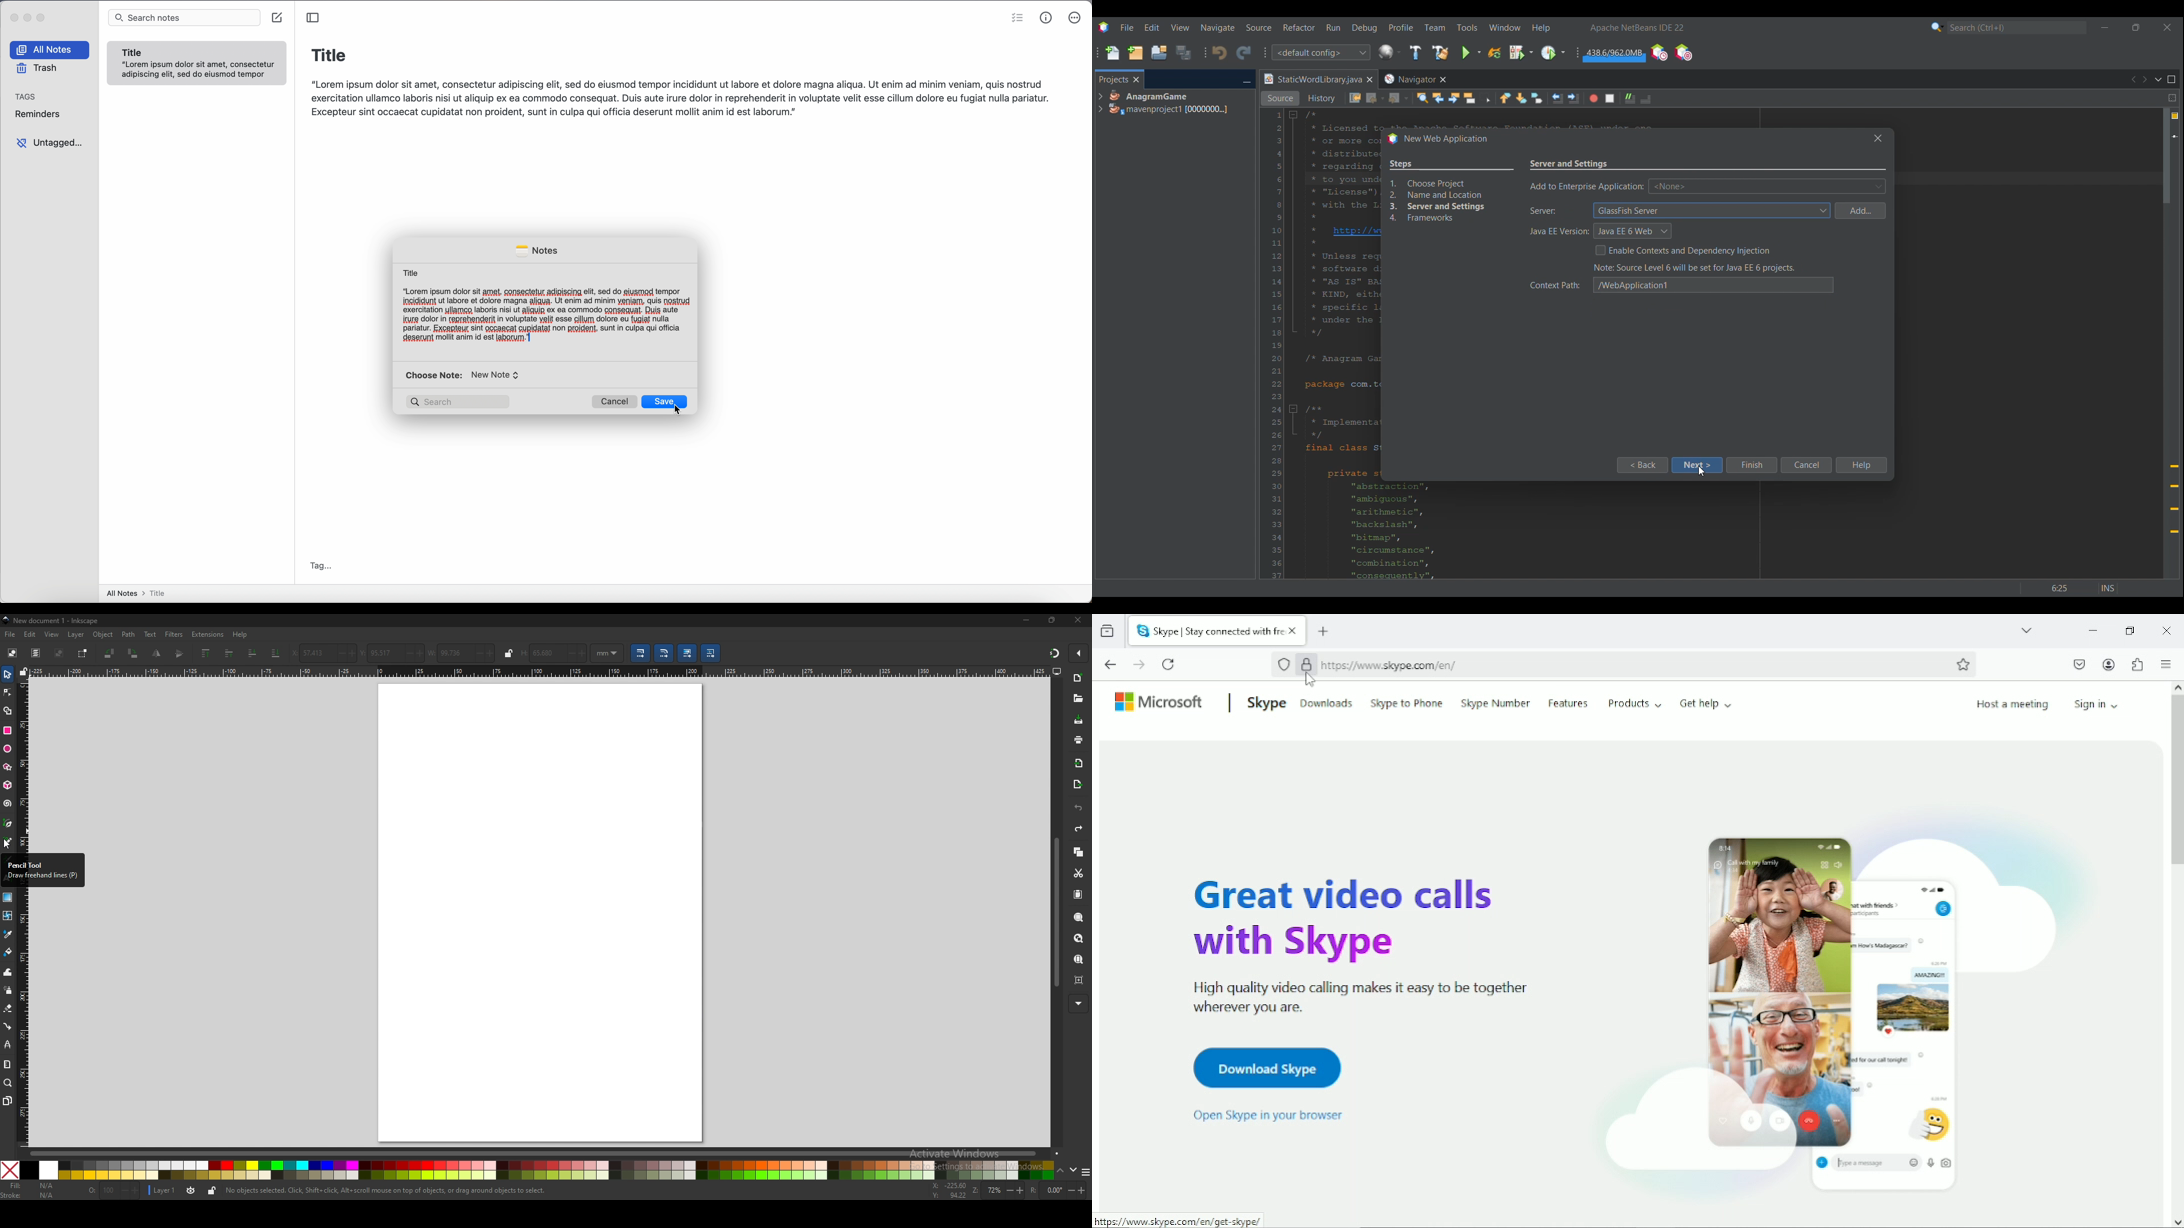 The image size is (2184, 1232). Describe the element at coordinates (31, 1187) in the screenshot. I see `fill` at that location.